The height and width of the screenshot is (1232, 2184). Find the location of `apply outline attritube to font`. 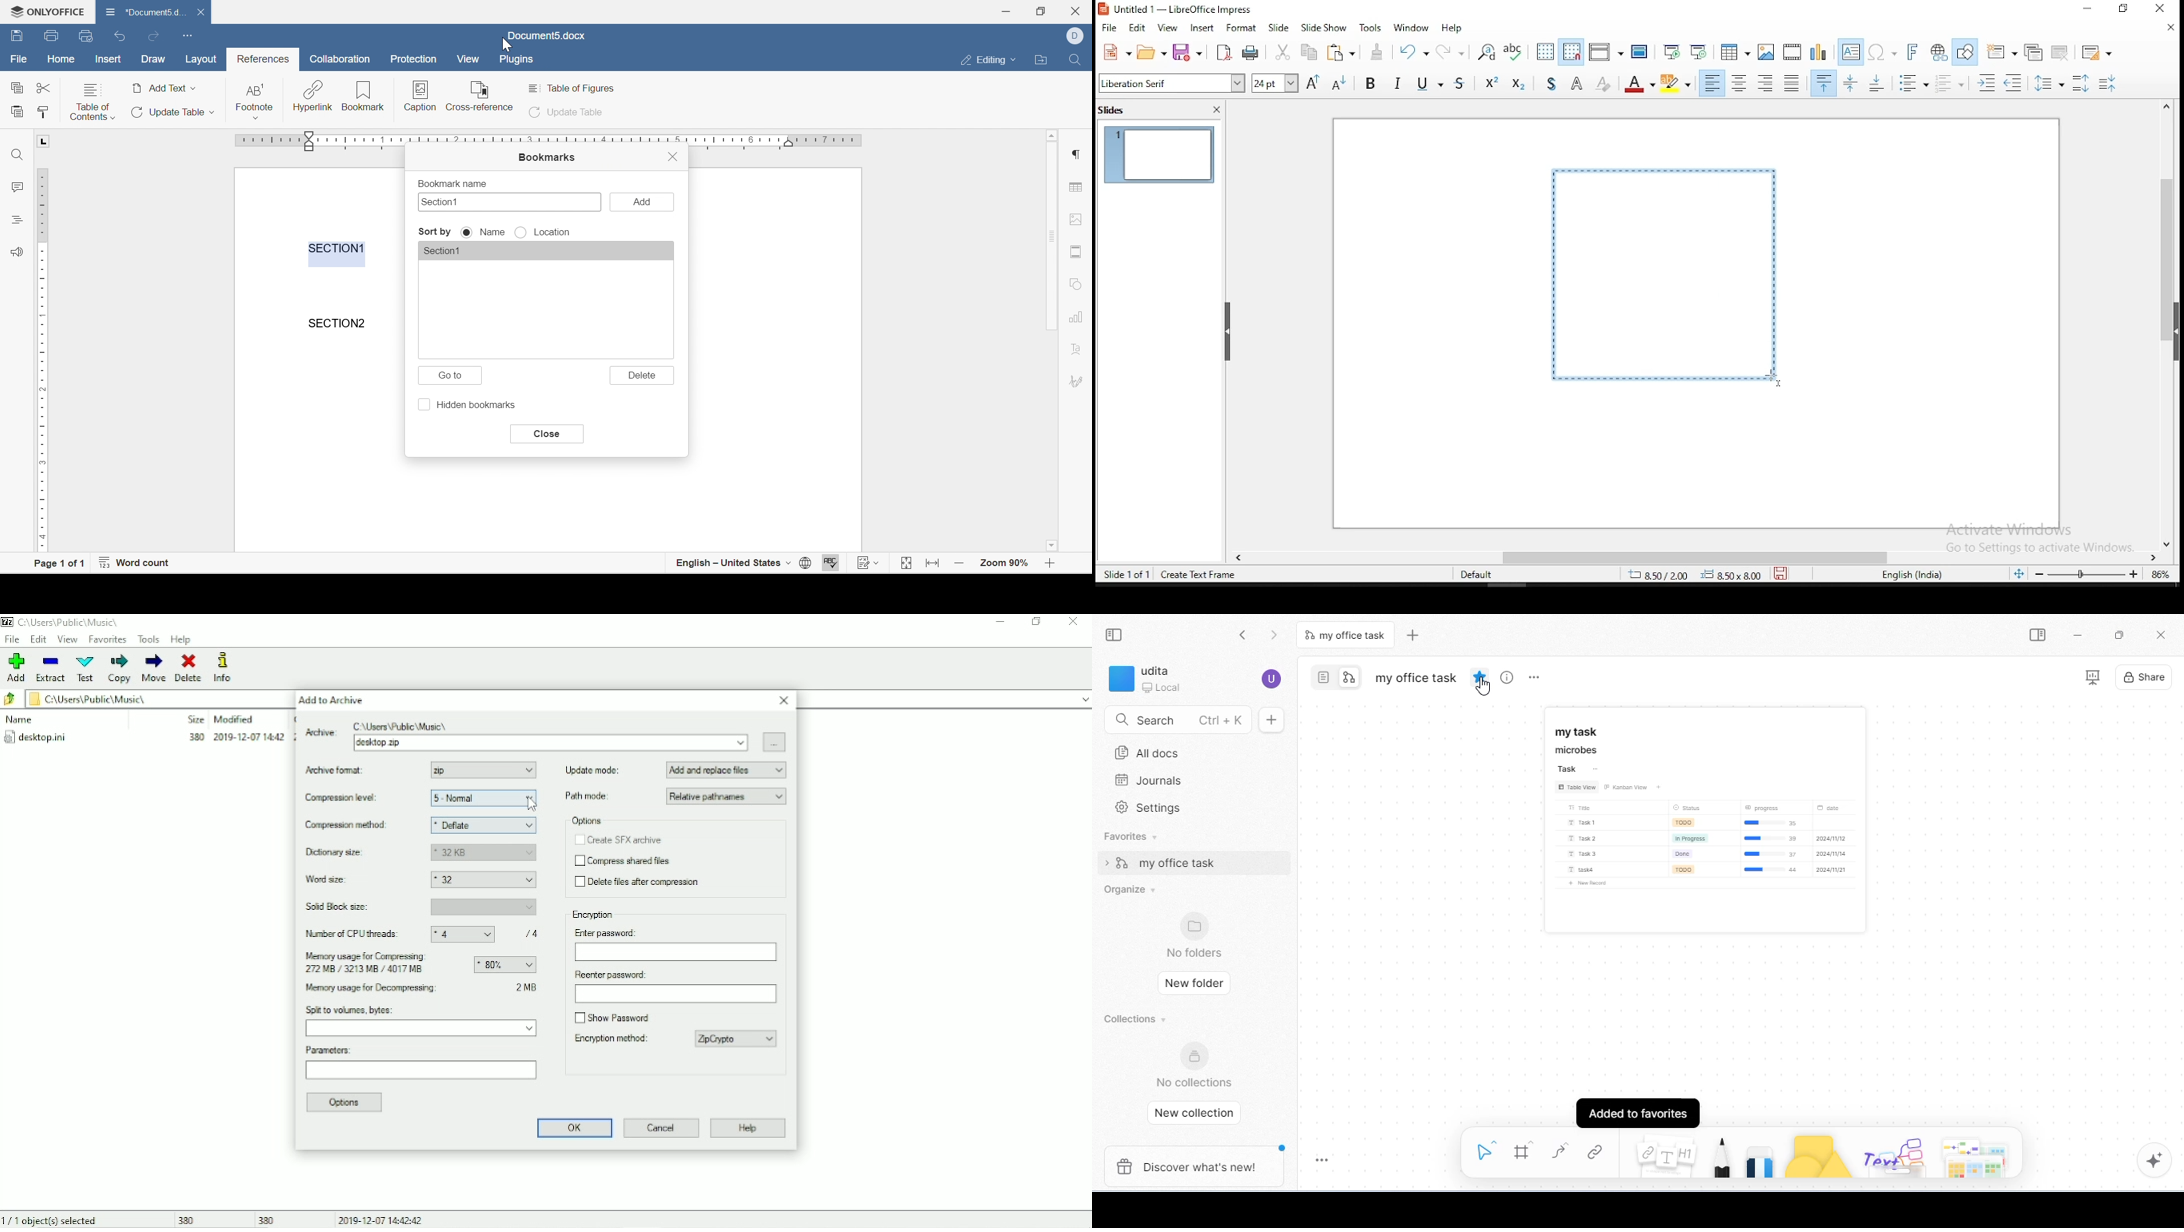

apply outline attritube to font is located at coordinates (1575, 84).